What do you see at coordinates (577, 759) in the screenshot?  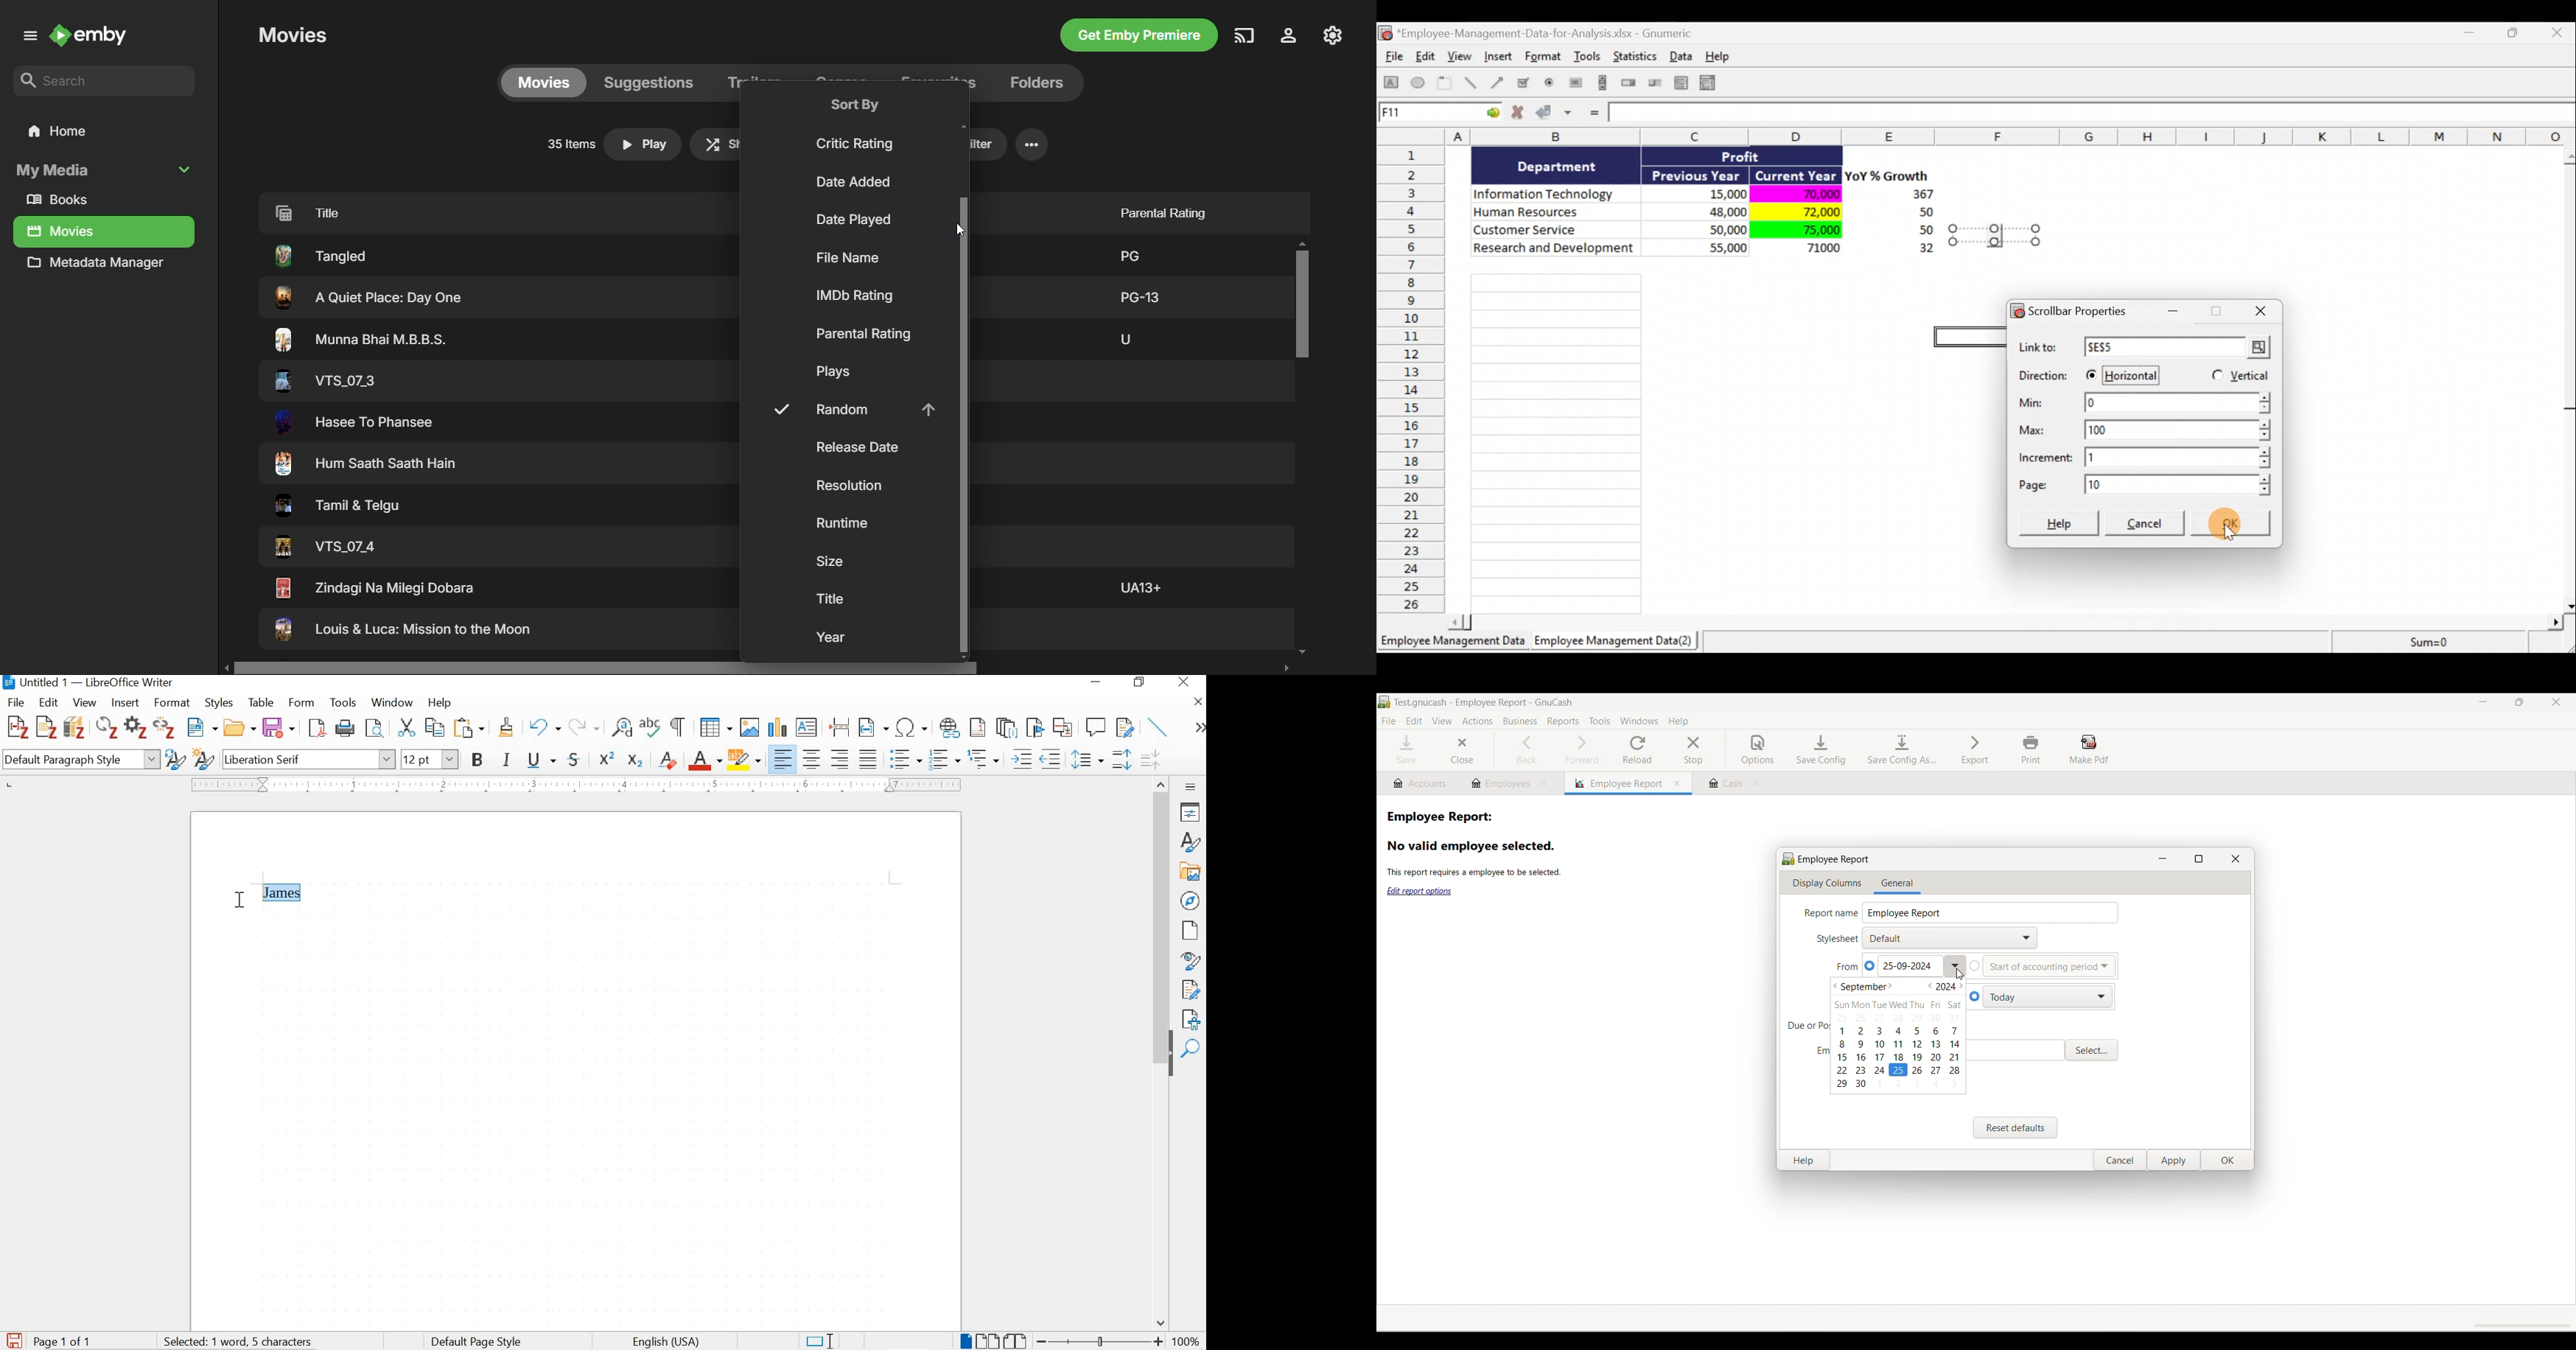 I see `strikethrough` at bounding box center [577, 759].